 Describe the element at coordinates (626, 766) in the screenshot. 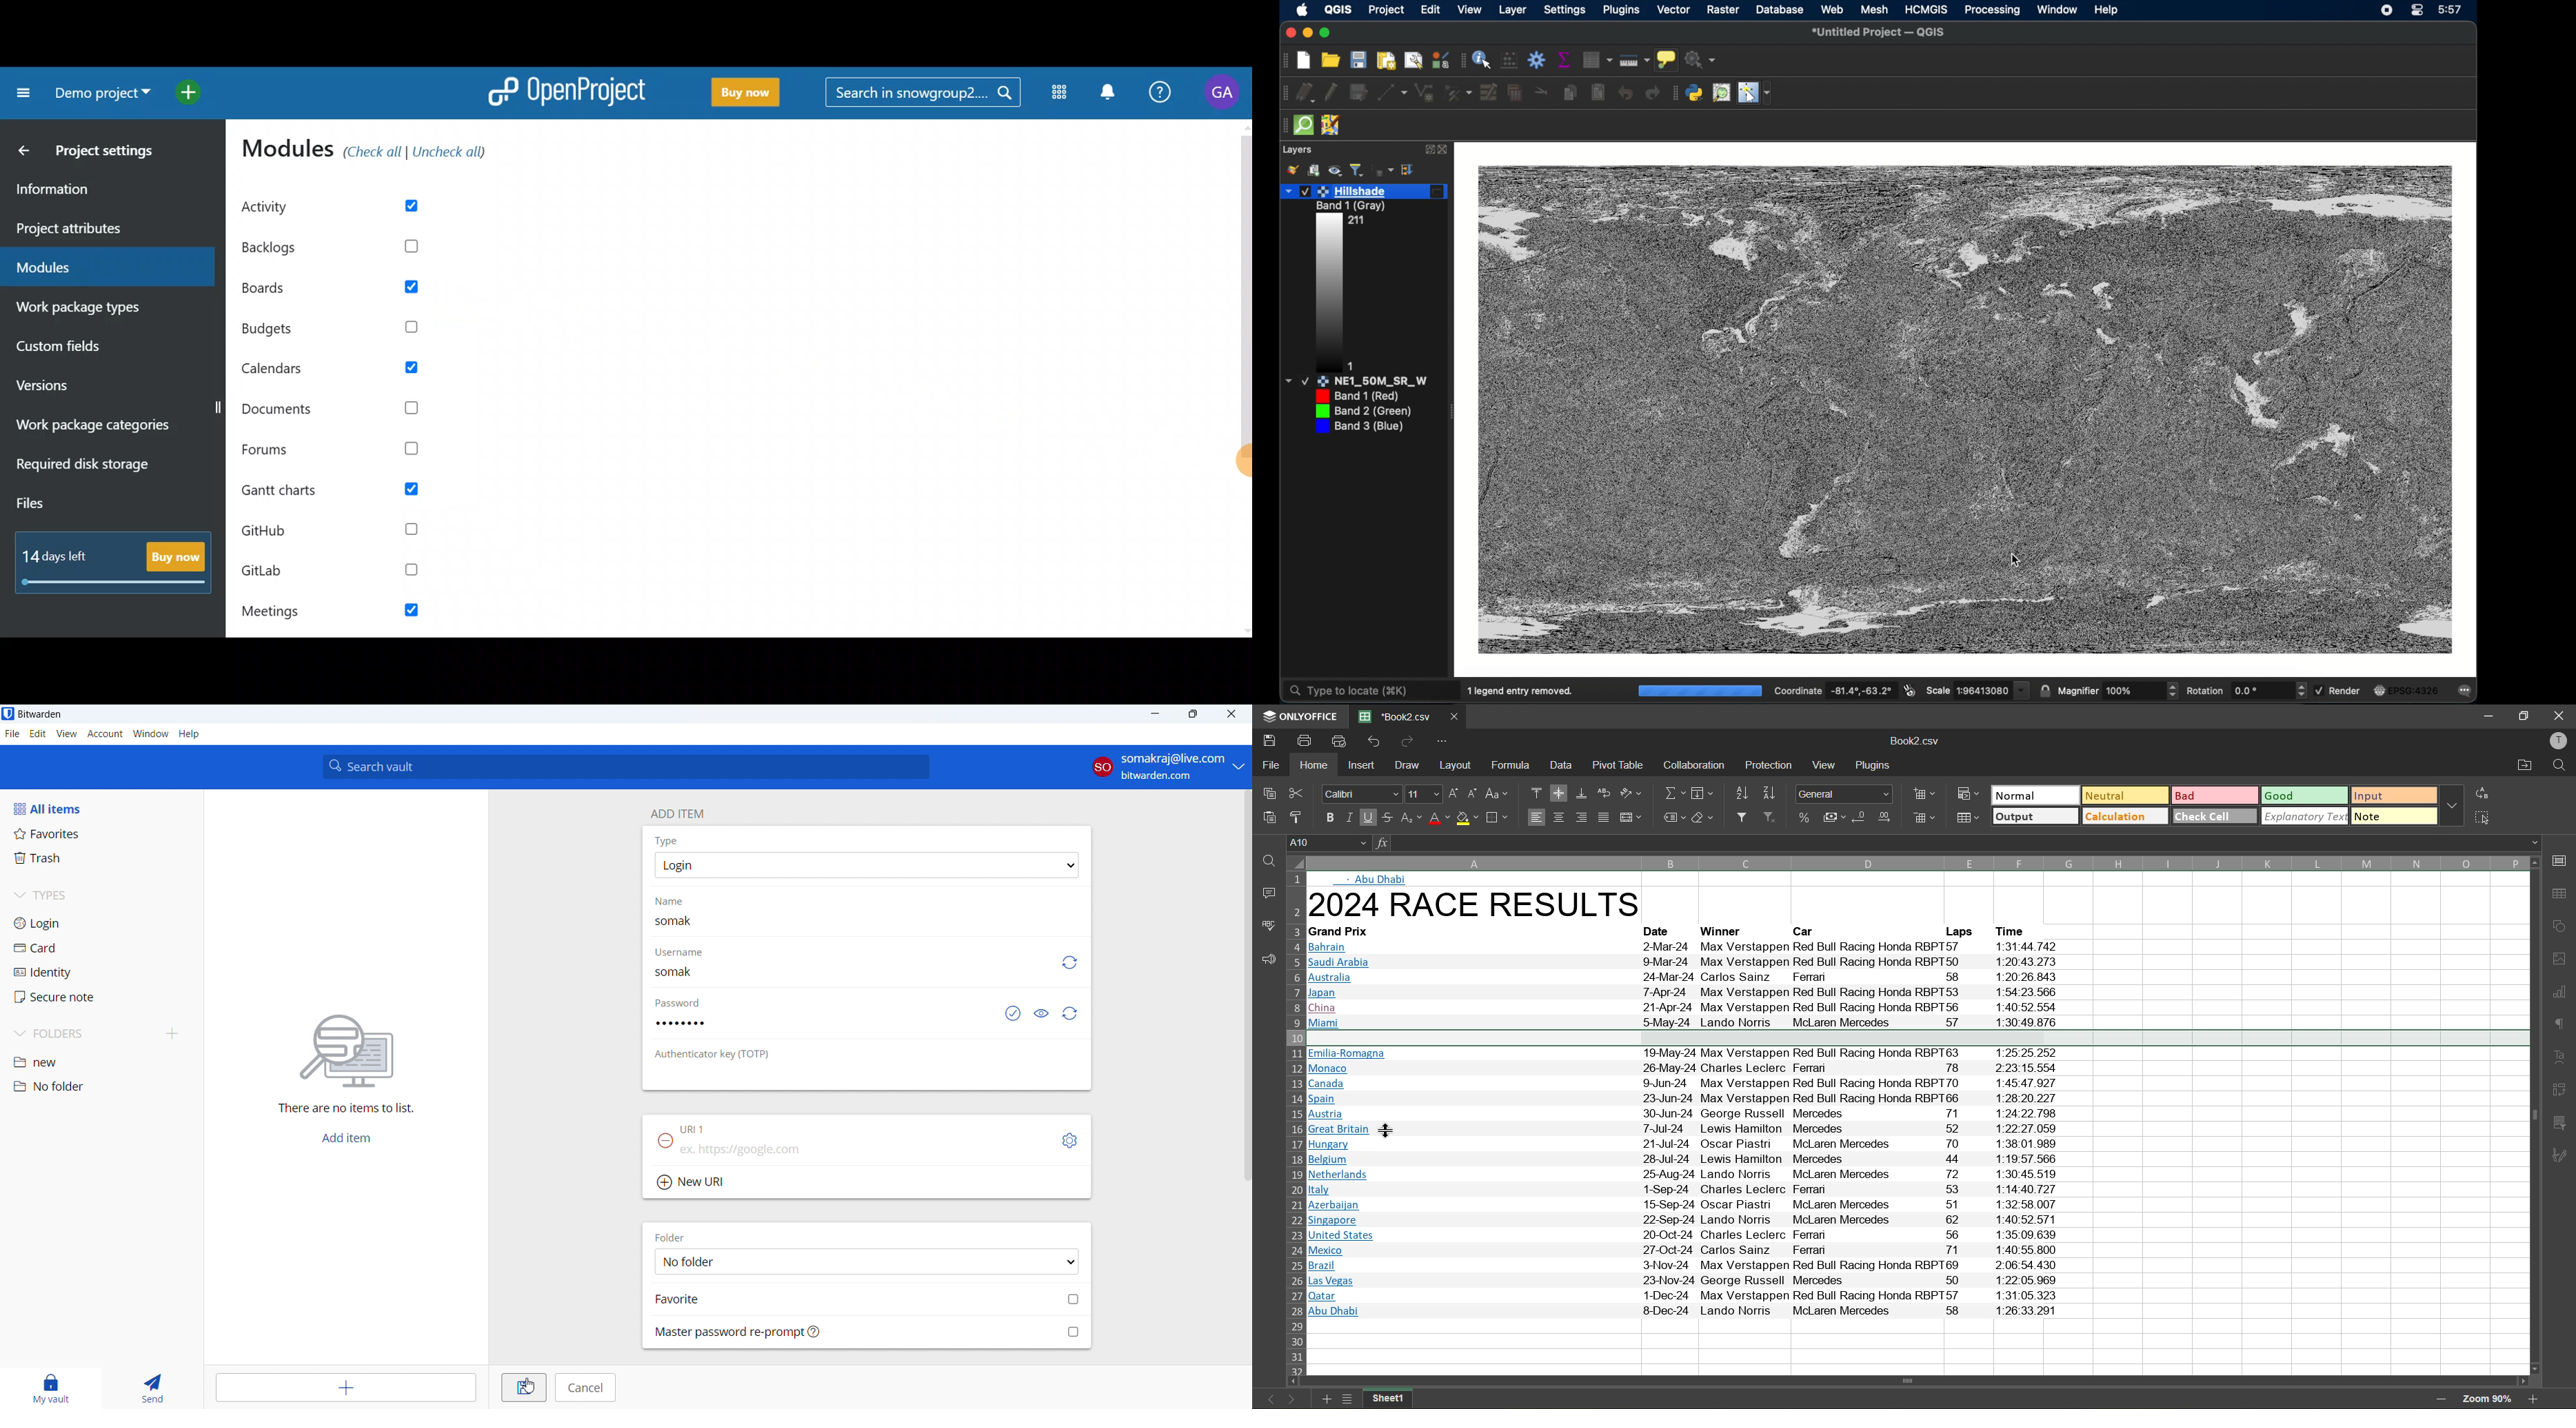

I see `search vault` at that location.